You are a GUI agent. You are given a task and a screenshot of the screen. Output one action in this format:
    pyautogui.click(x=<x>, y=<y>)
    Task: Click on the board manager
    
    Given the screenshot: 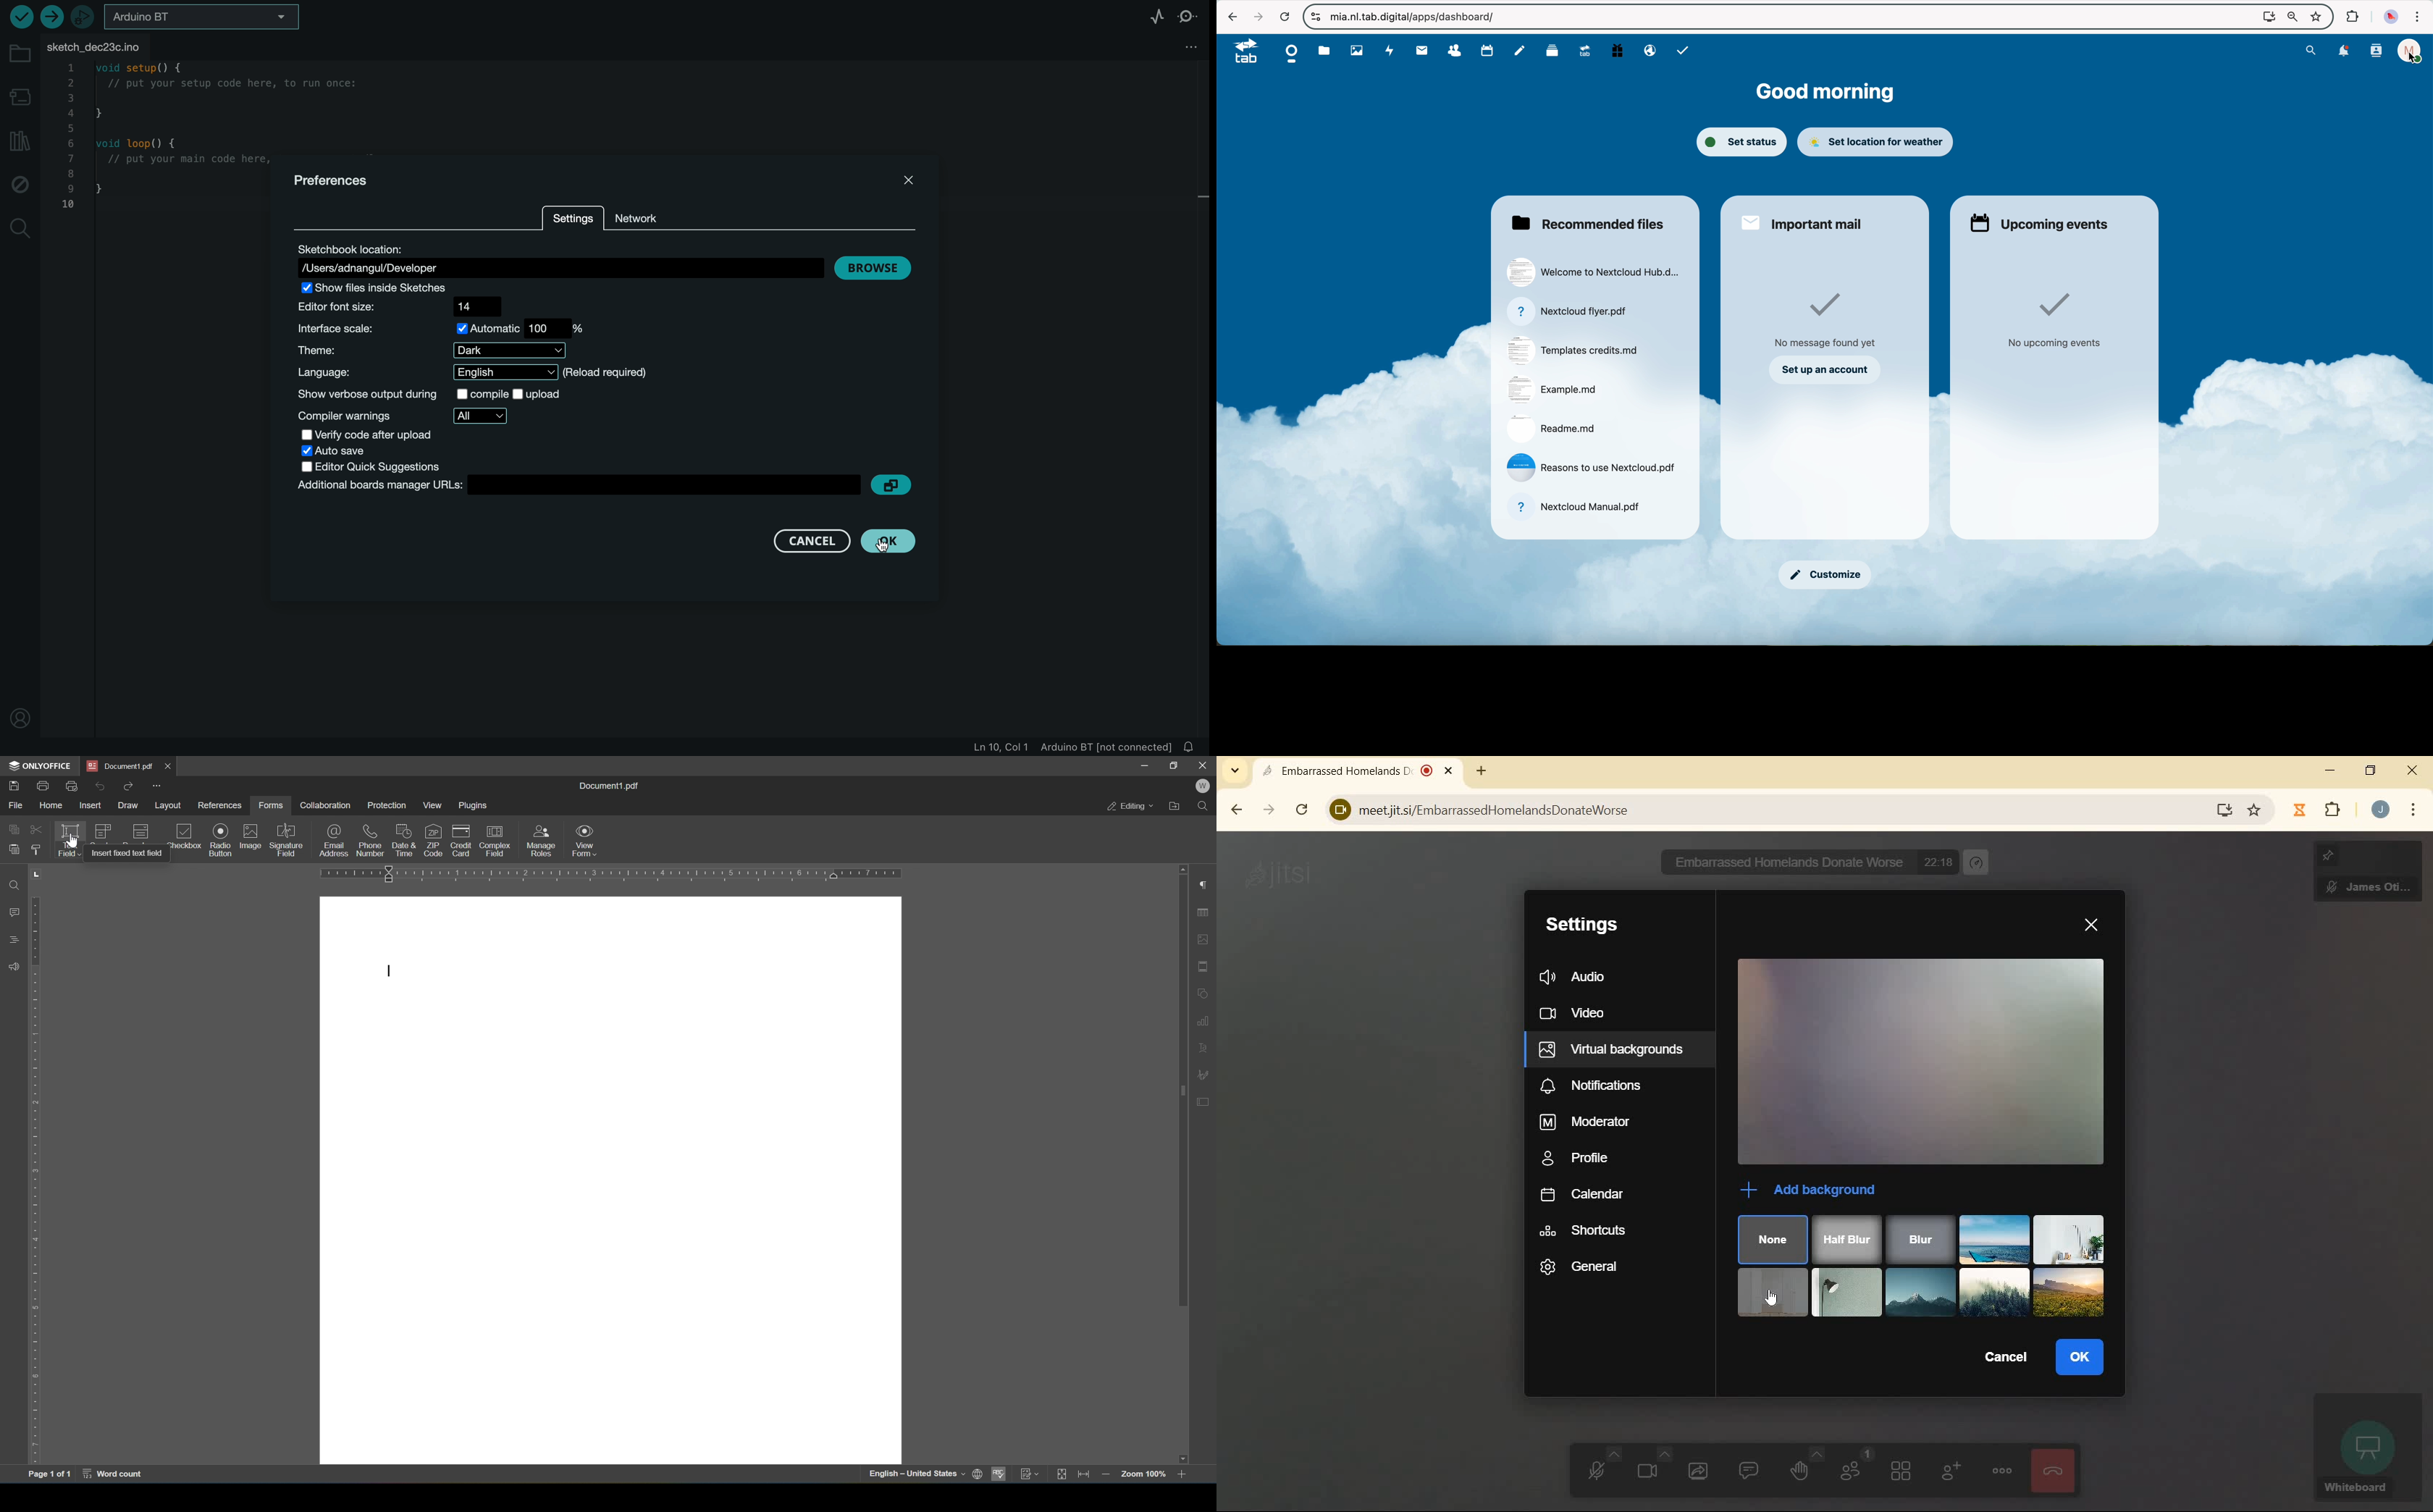 What is the action you would take?
    pyautogui.click(x=19, y=94)
    